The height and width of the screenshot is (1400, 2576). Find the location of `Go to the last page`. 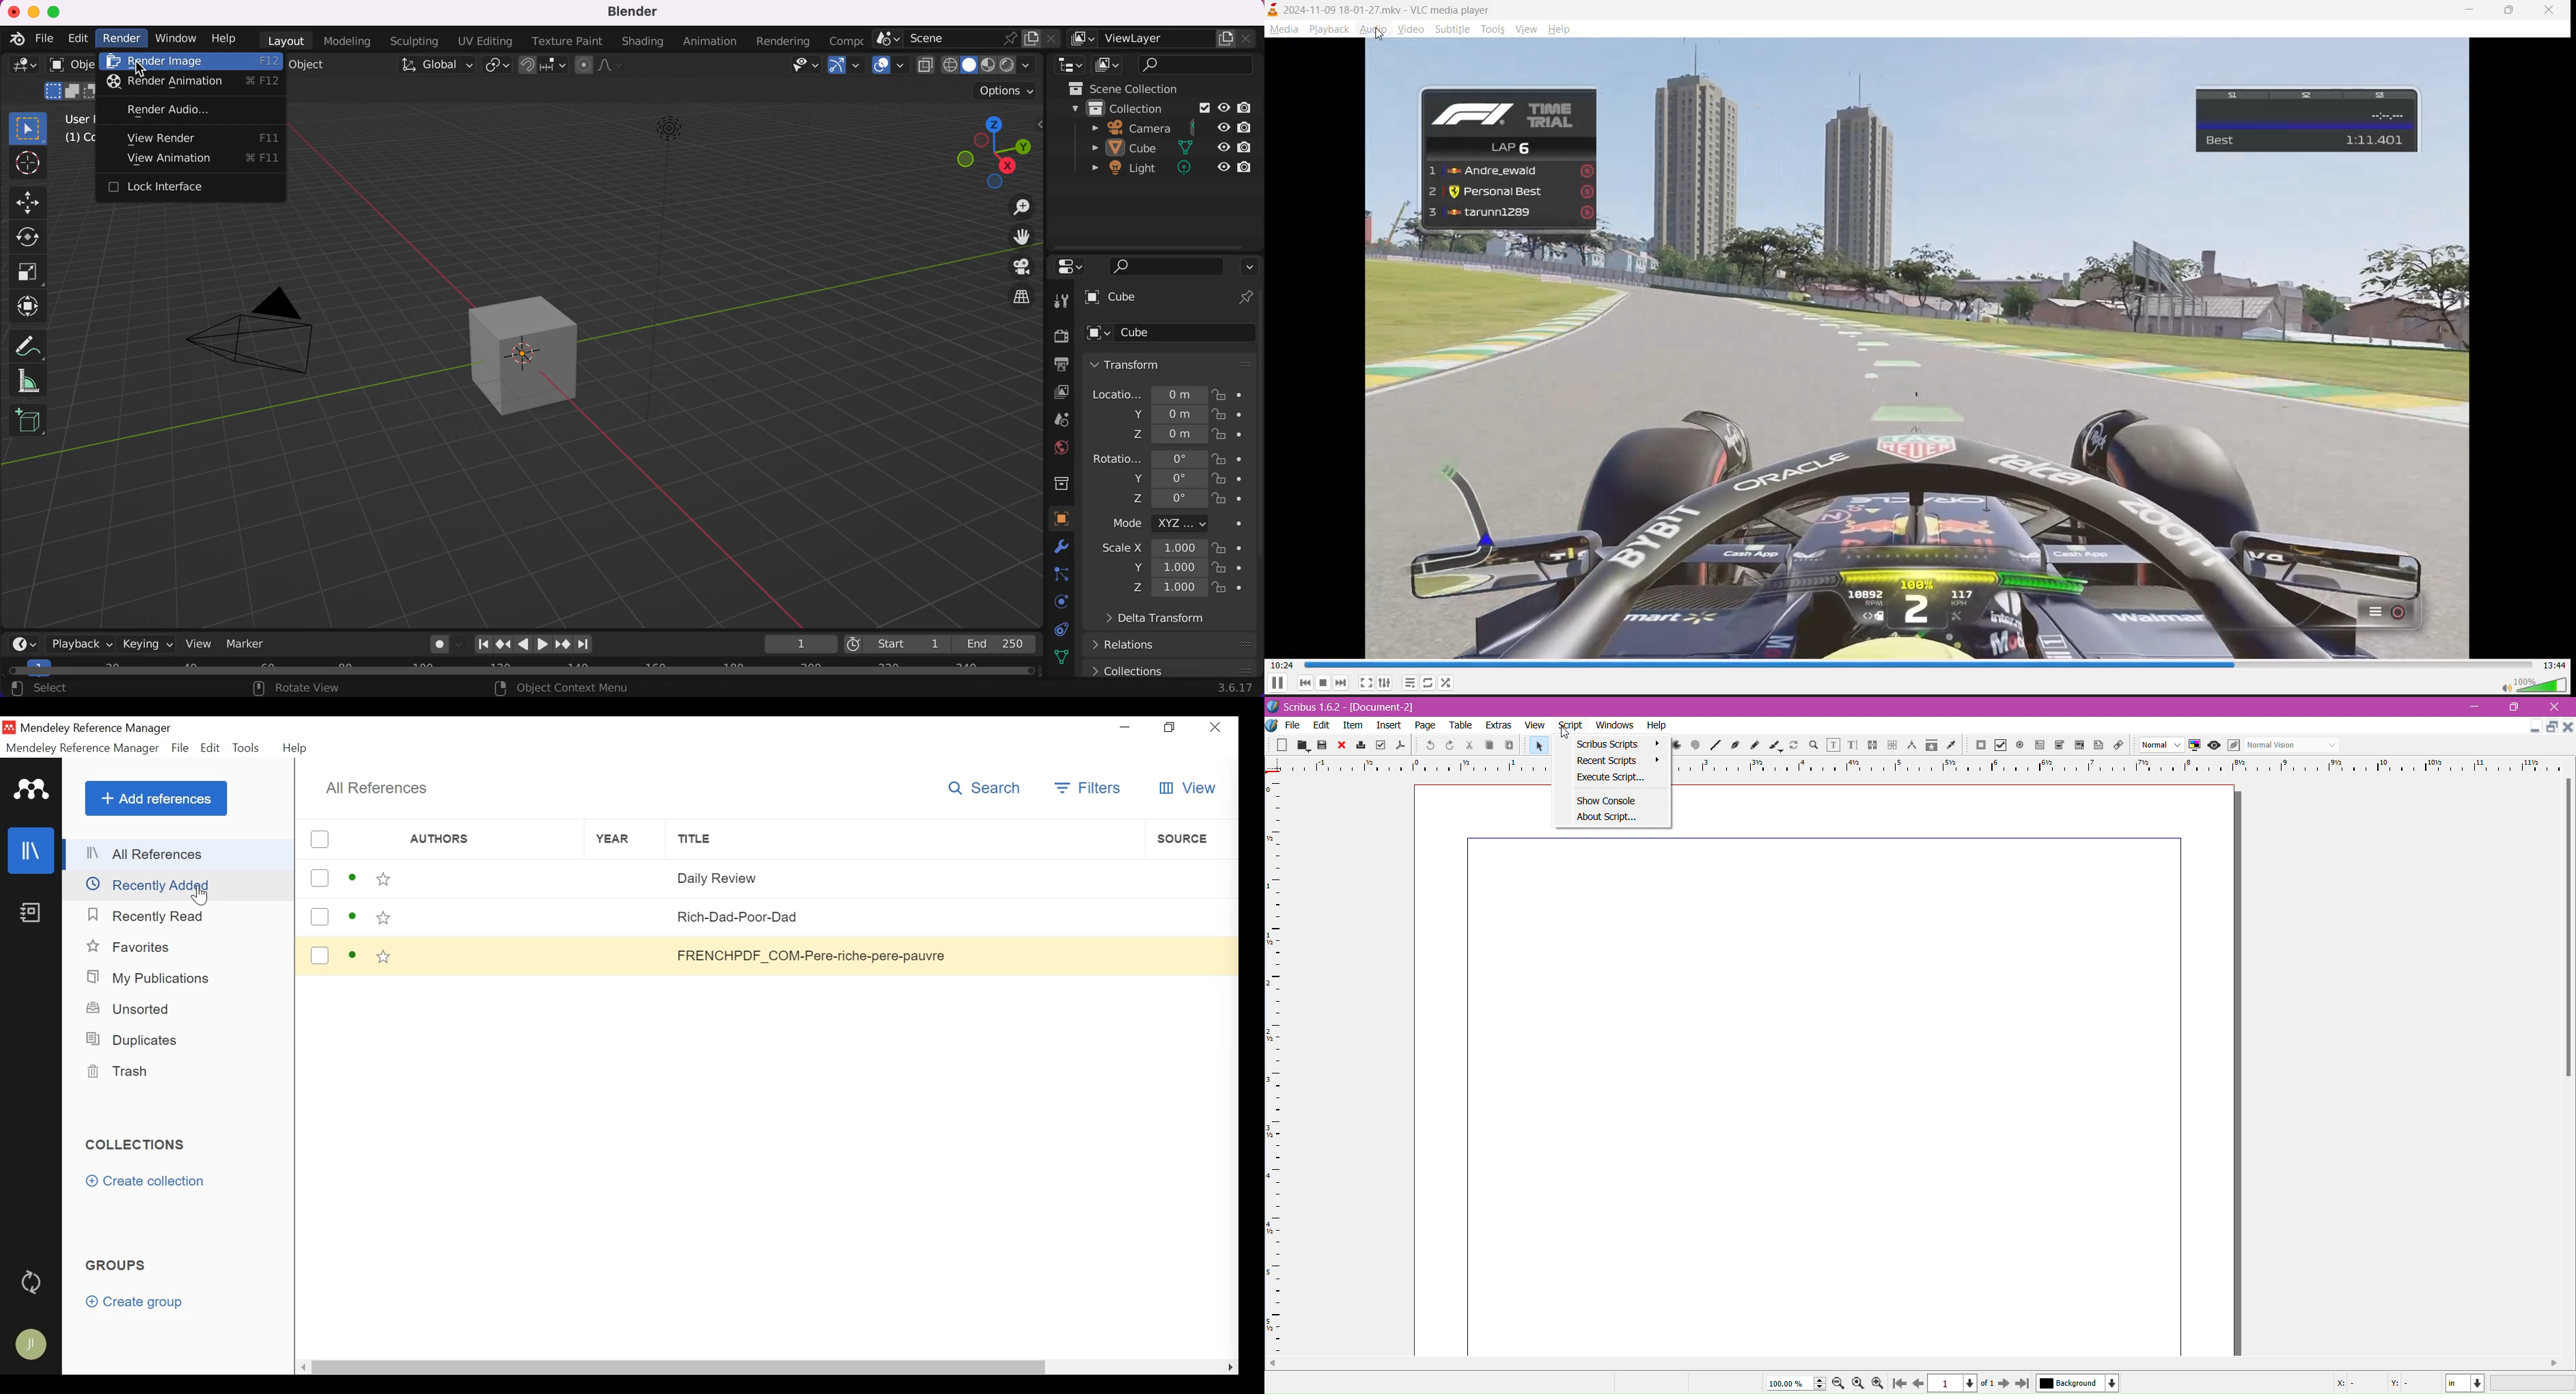

Go to the last page is located at coordinates (2024, 1383).